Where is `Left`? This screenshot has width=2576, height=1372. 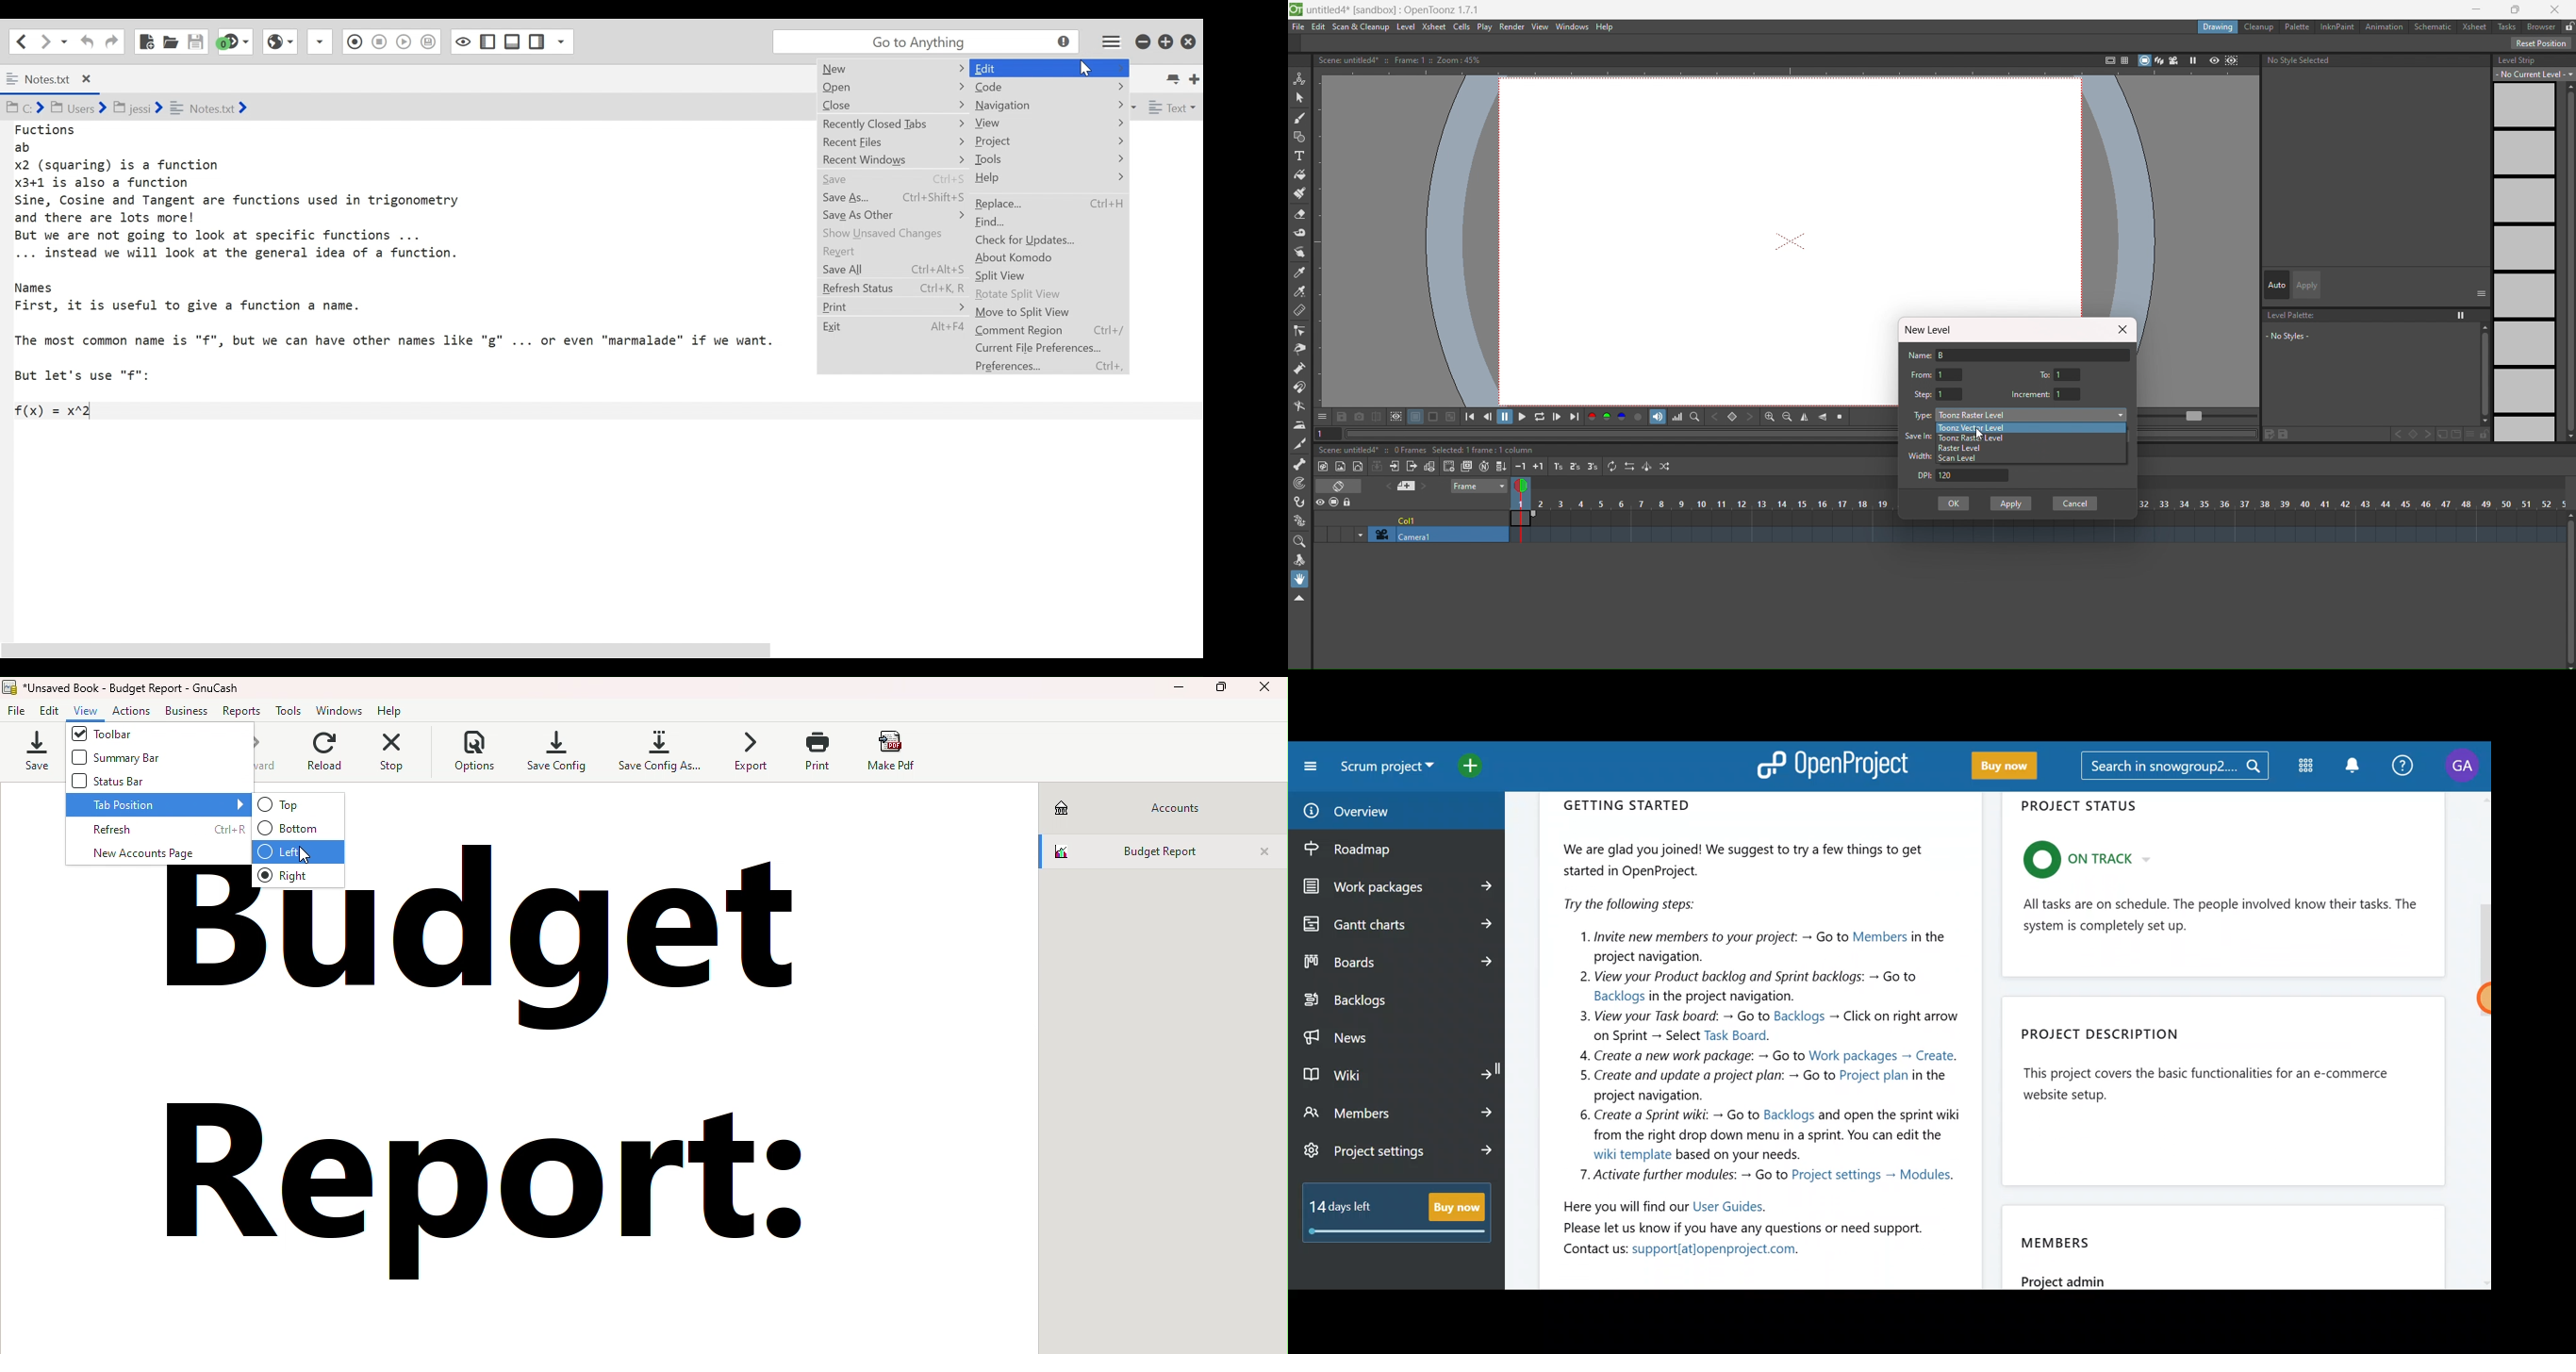
Left is located at coordinates (301, 850).